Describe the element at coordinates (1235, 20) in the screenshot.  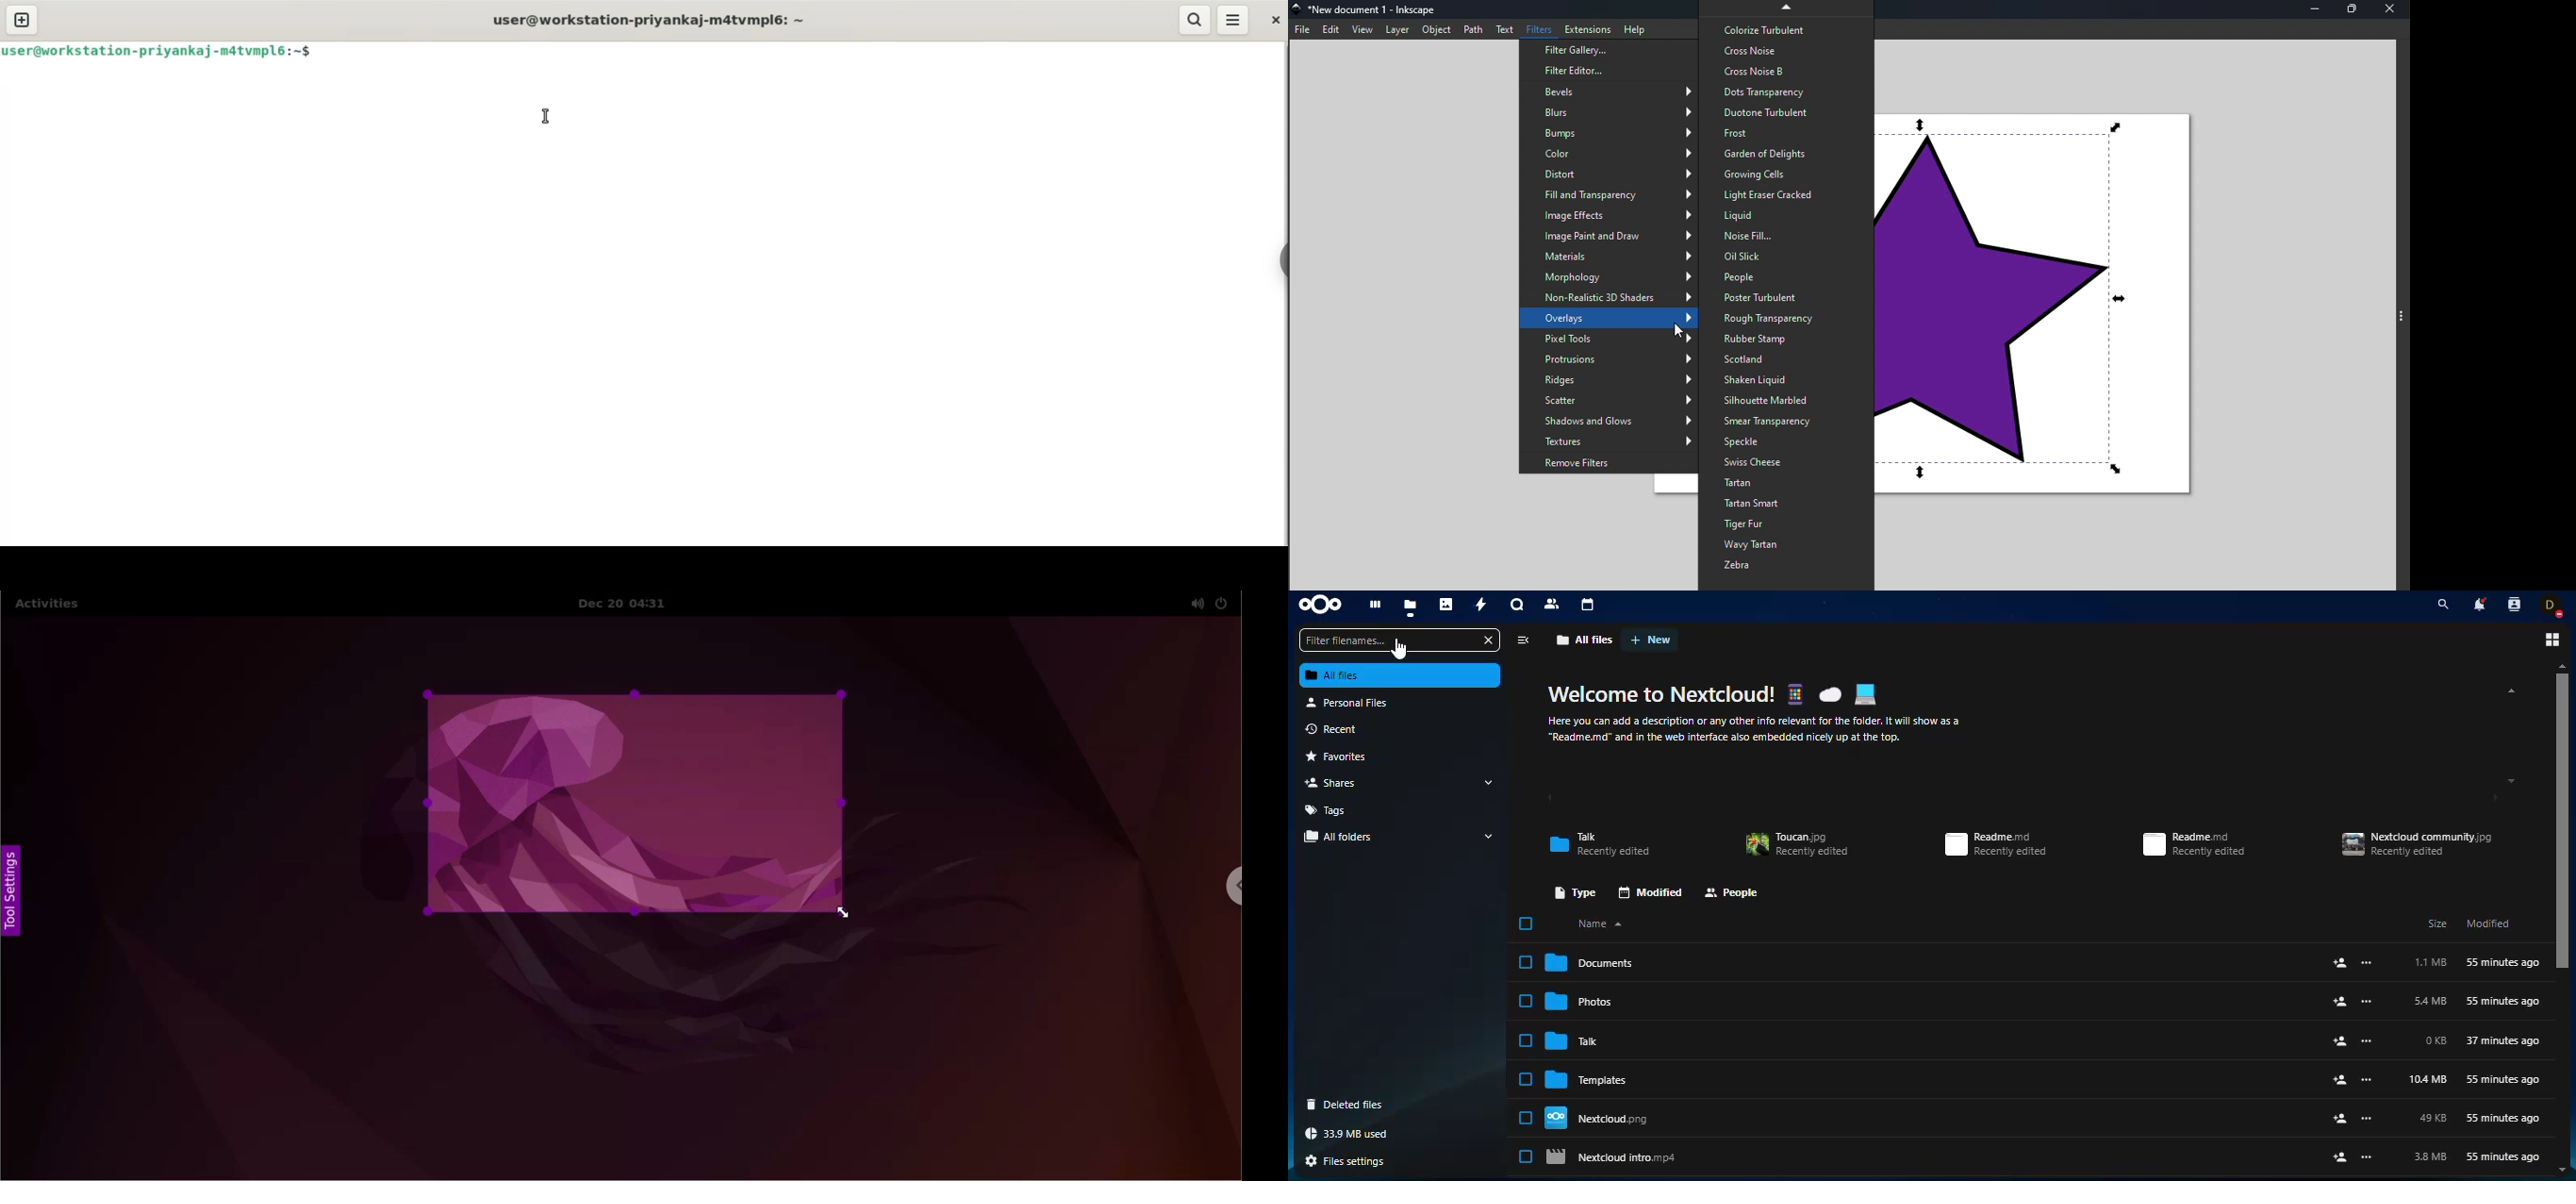
I see `menu` at that location.